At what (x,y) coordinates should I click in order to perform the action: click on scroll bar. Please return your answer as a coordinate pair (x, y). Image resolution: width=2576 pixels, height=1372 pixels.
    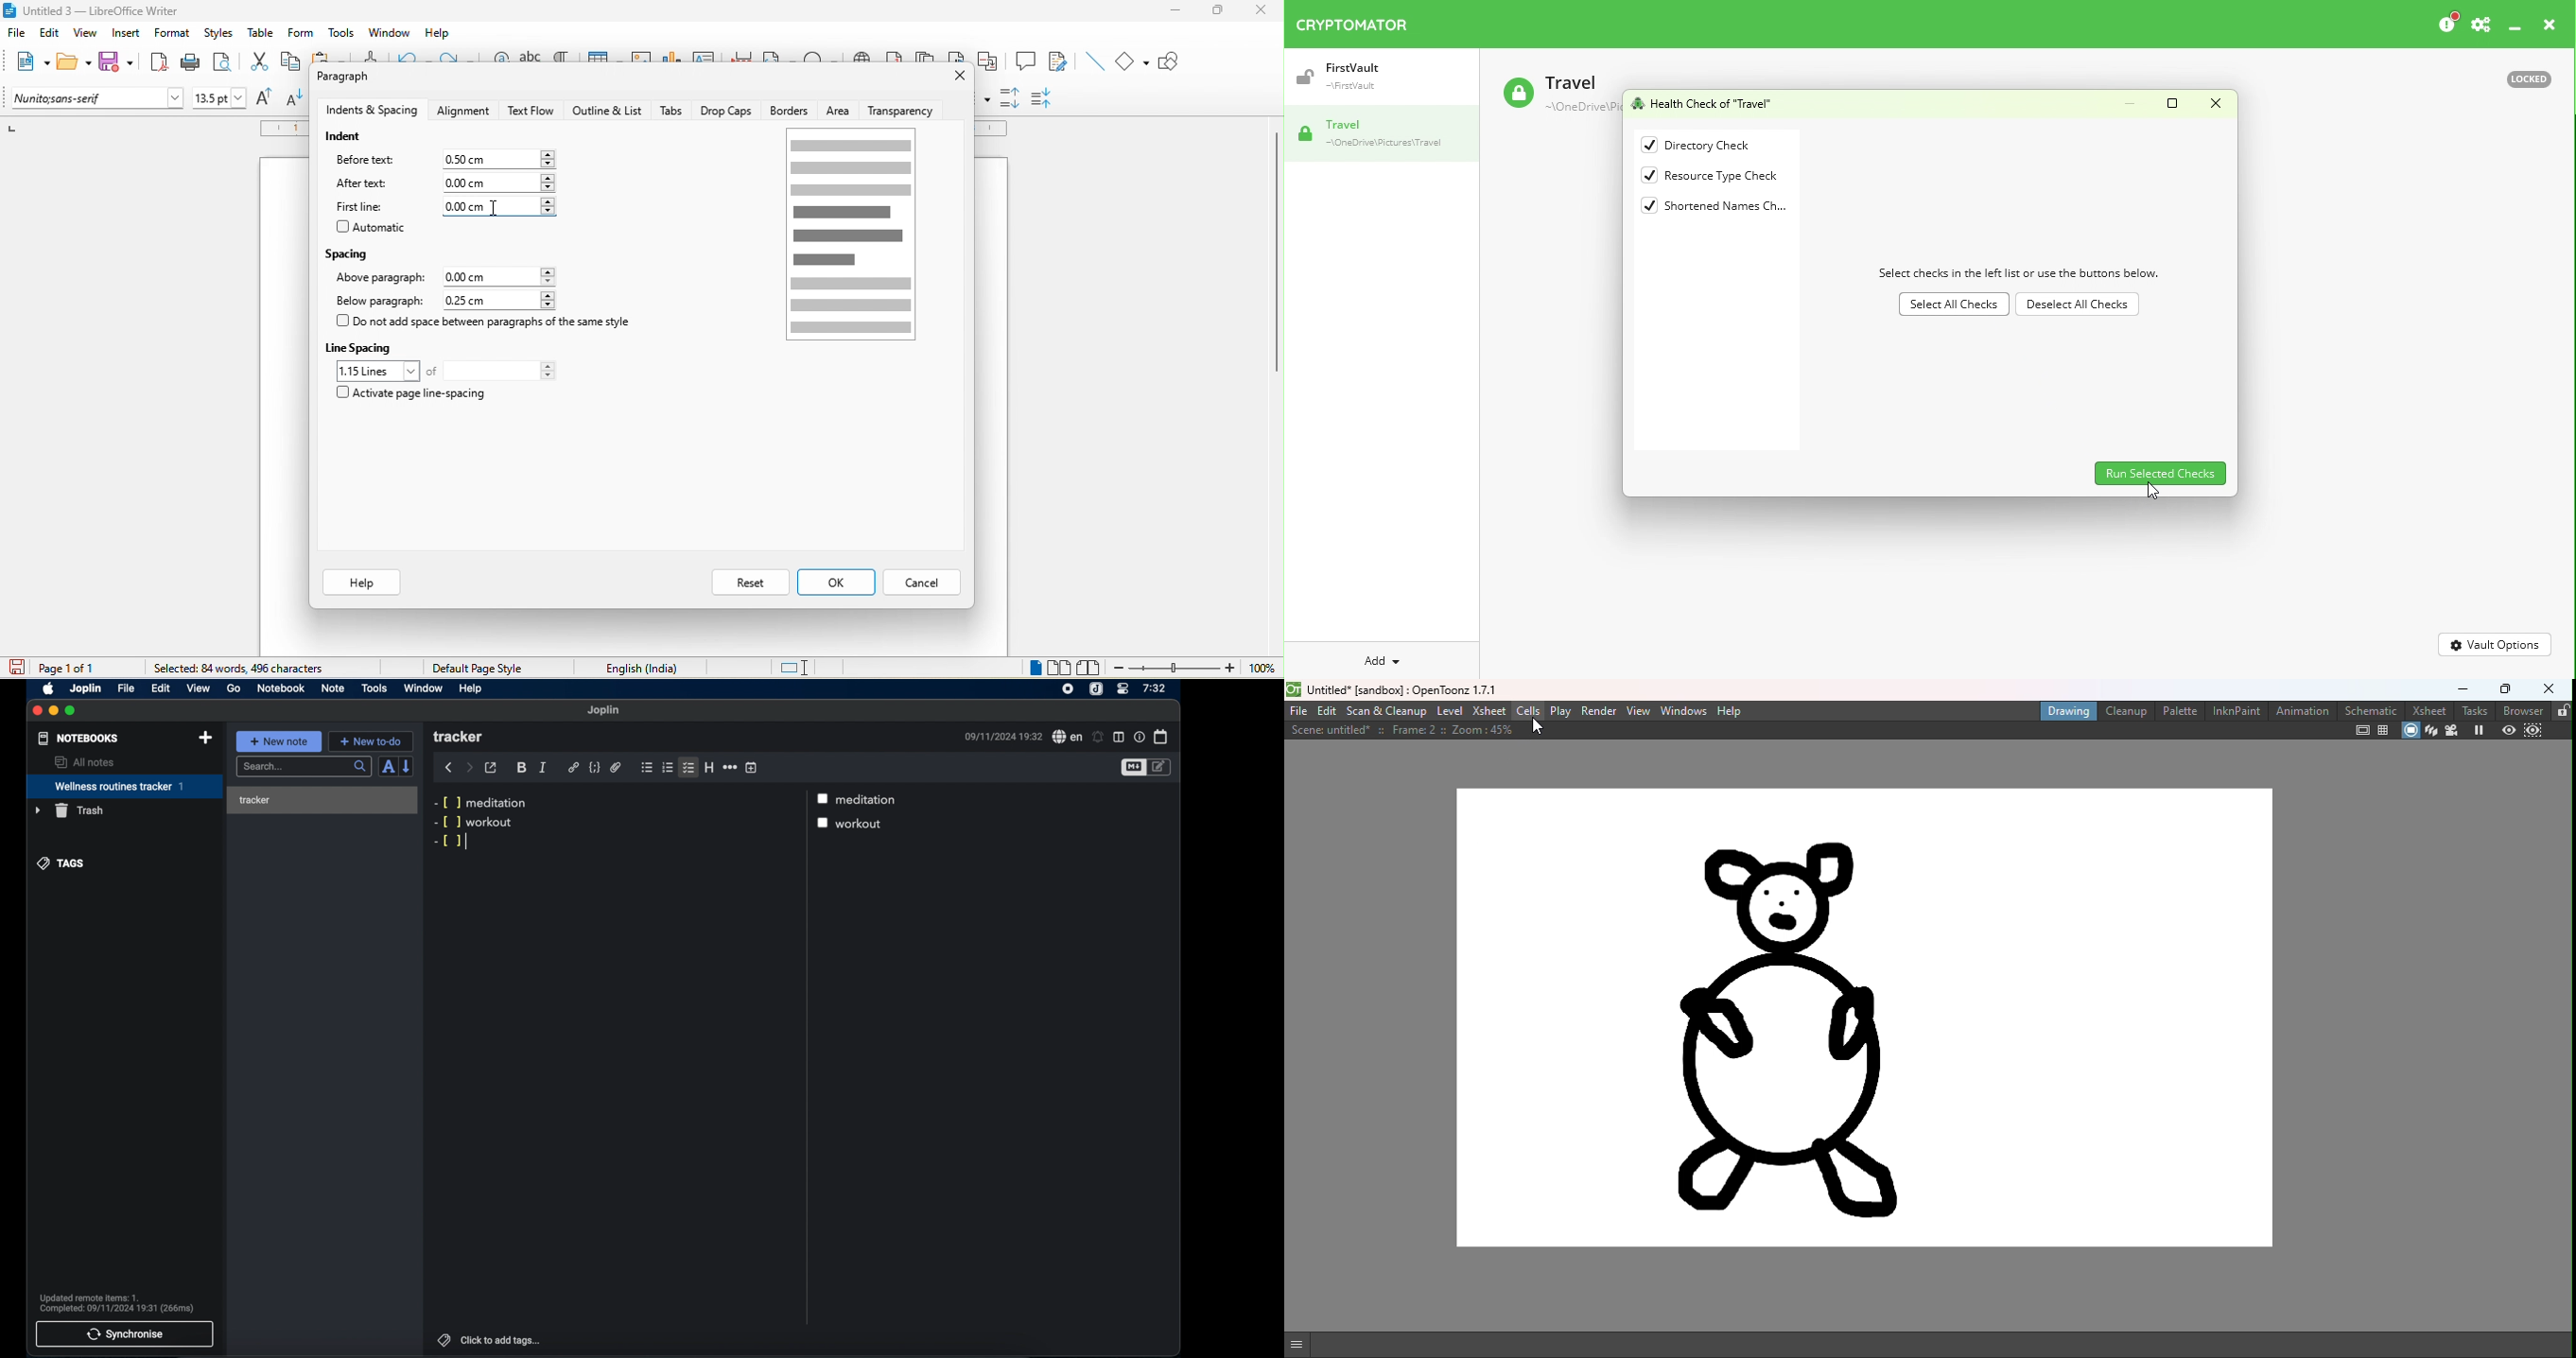
    Looking at the image, I should click on (805, 1057).